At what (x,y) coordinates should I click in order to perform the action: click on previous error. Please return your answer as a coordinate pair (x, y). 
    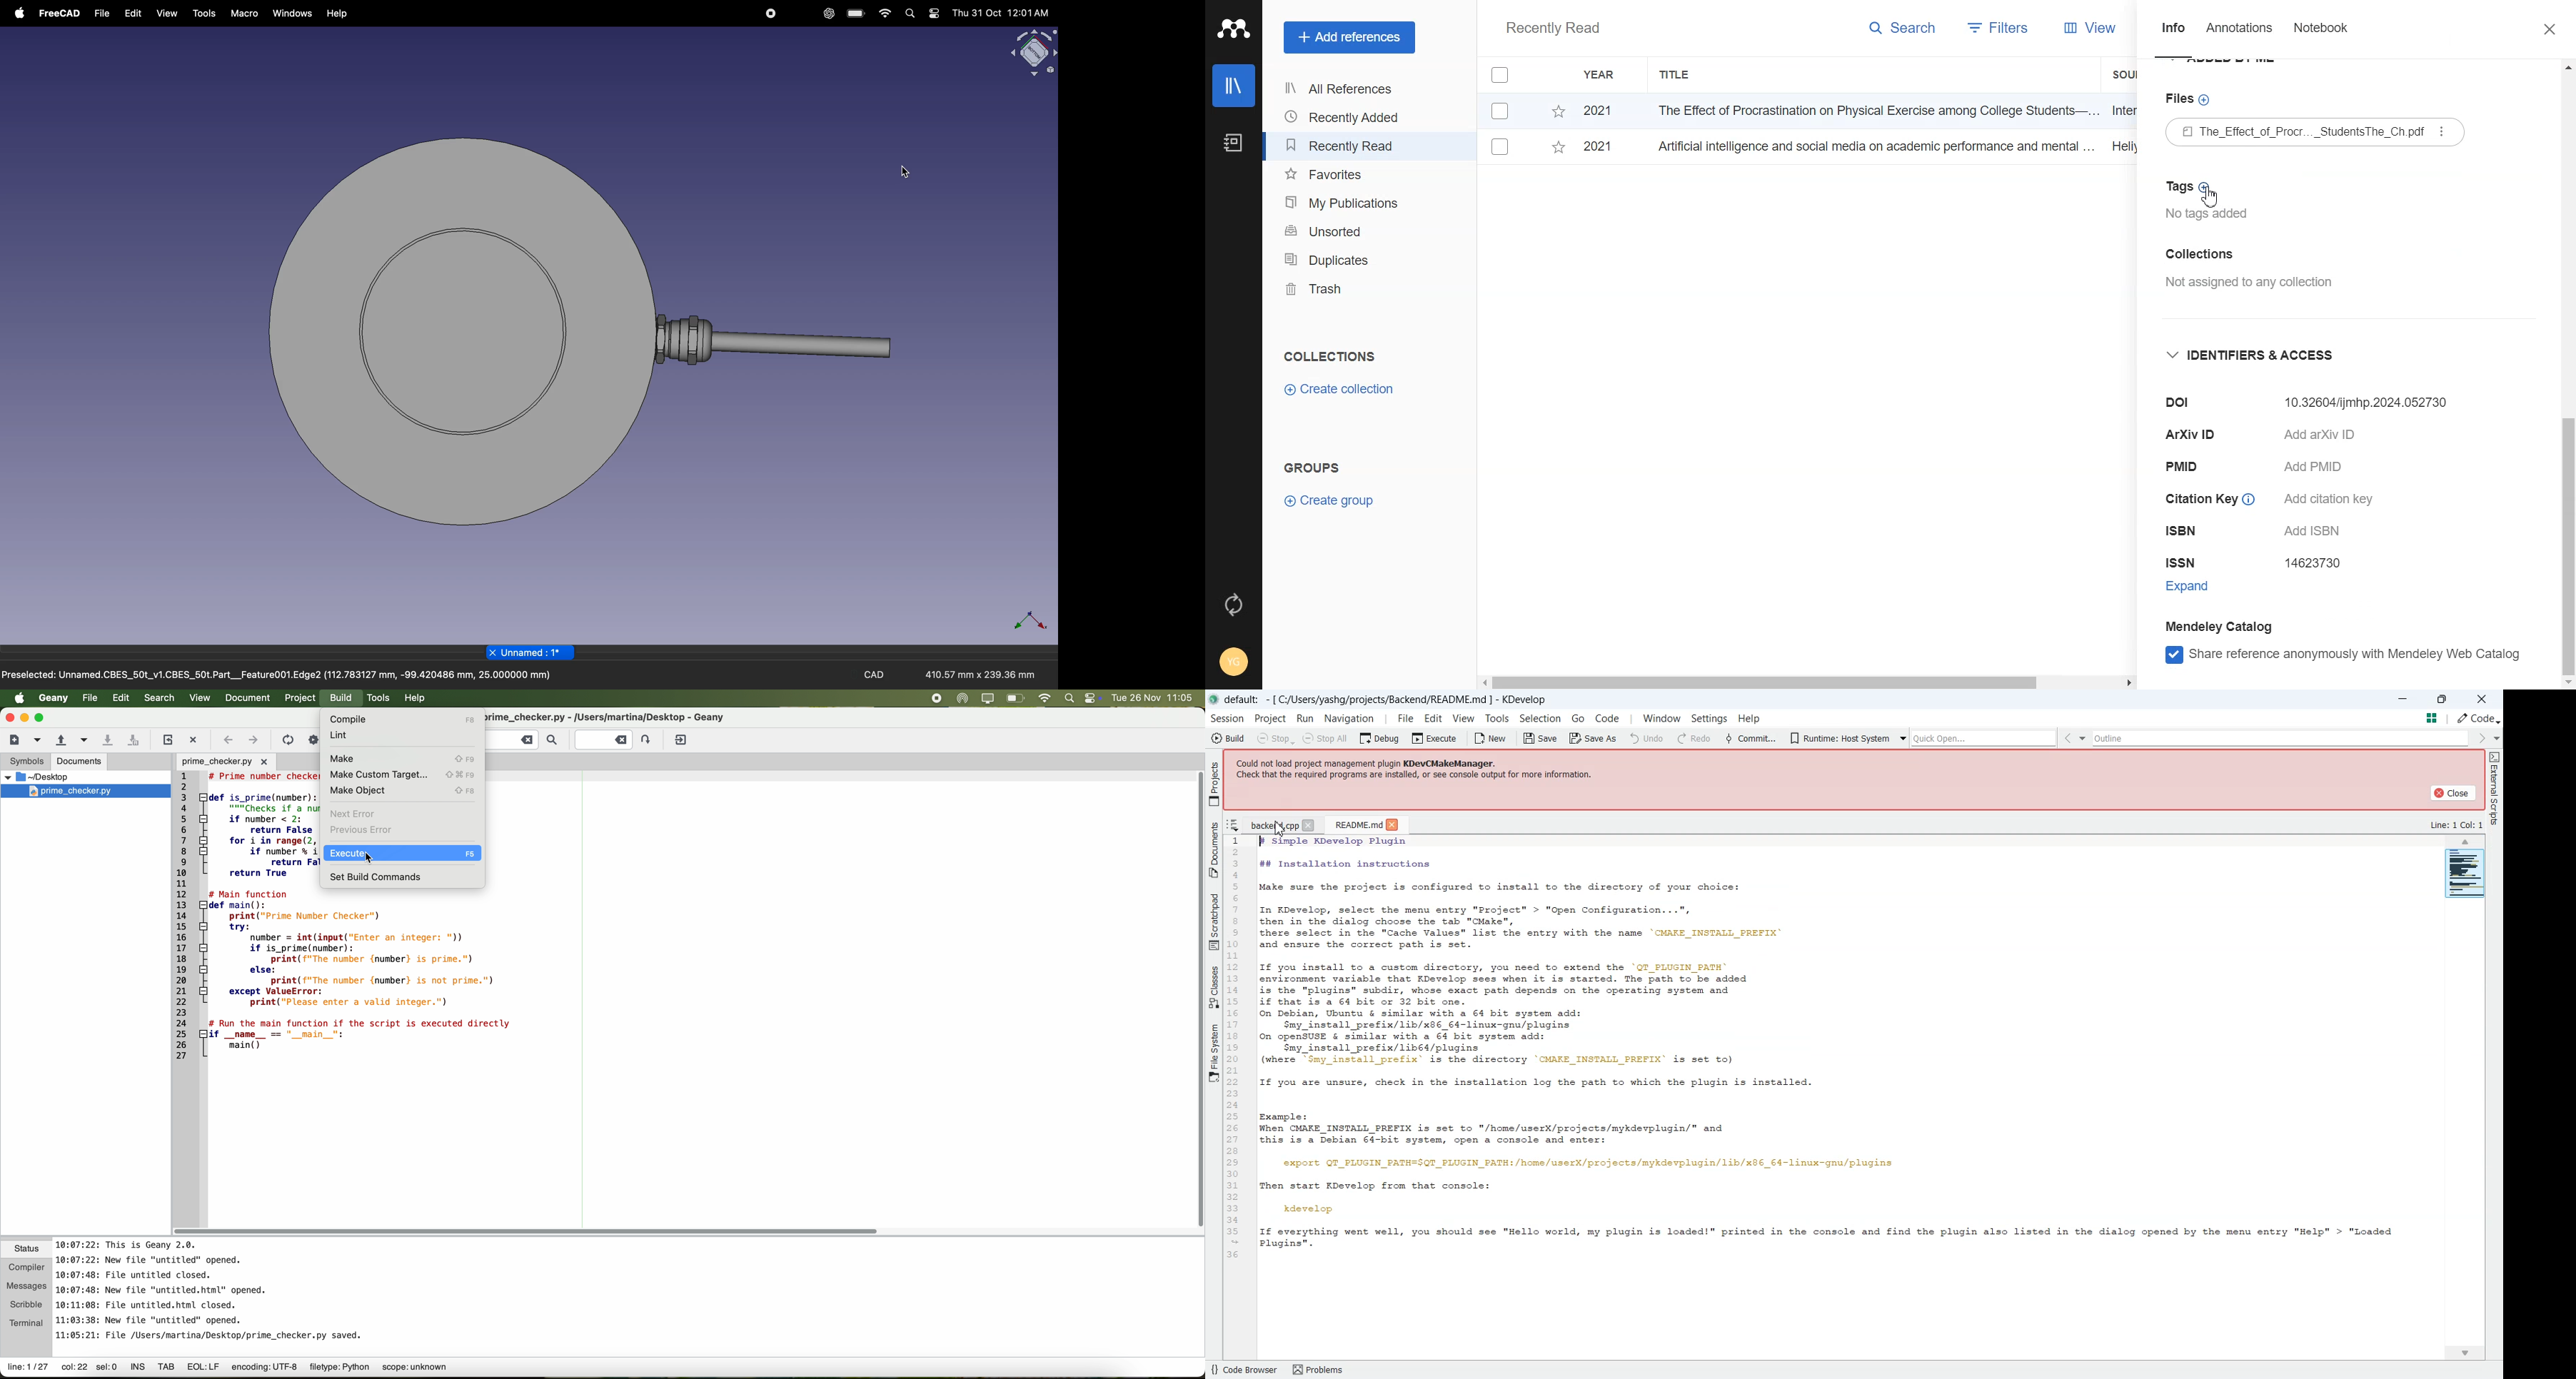
    Looking at the image, I should click on (364, 831).